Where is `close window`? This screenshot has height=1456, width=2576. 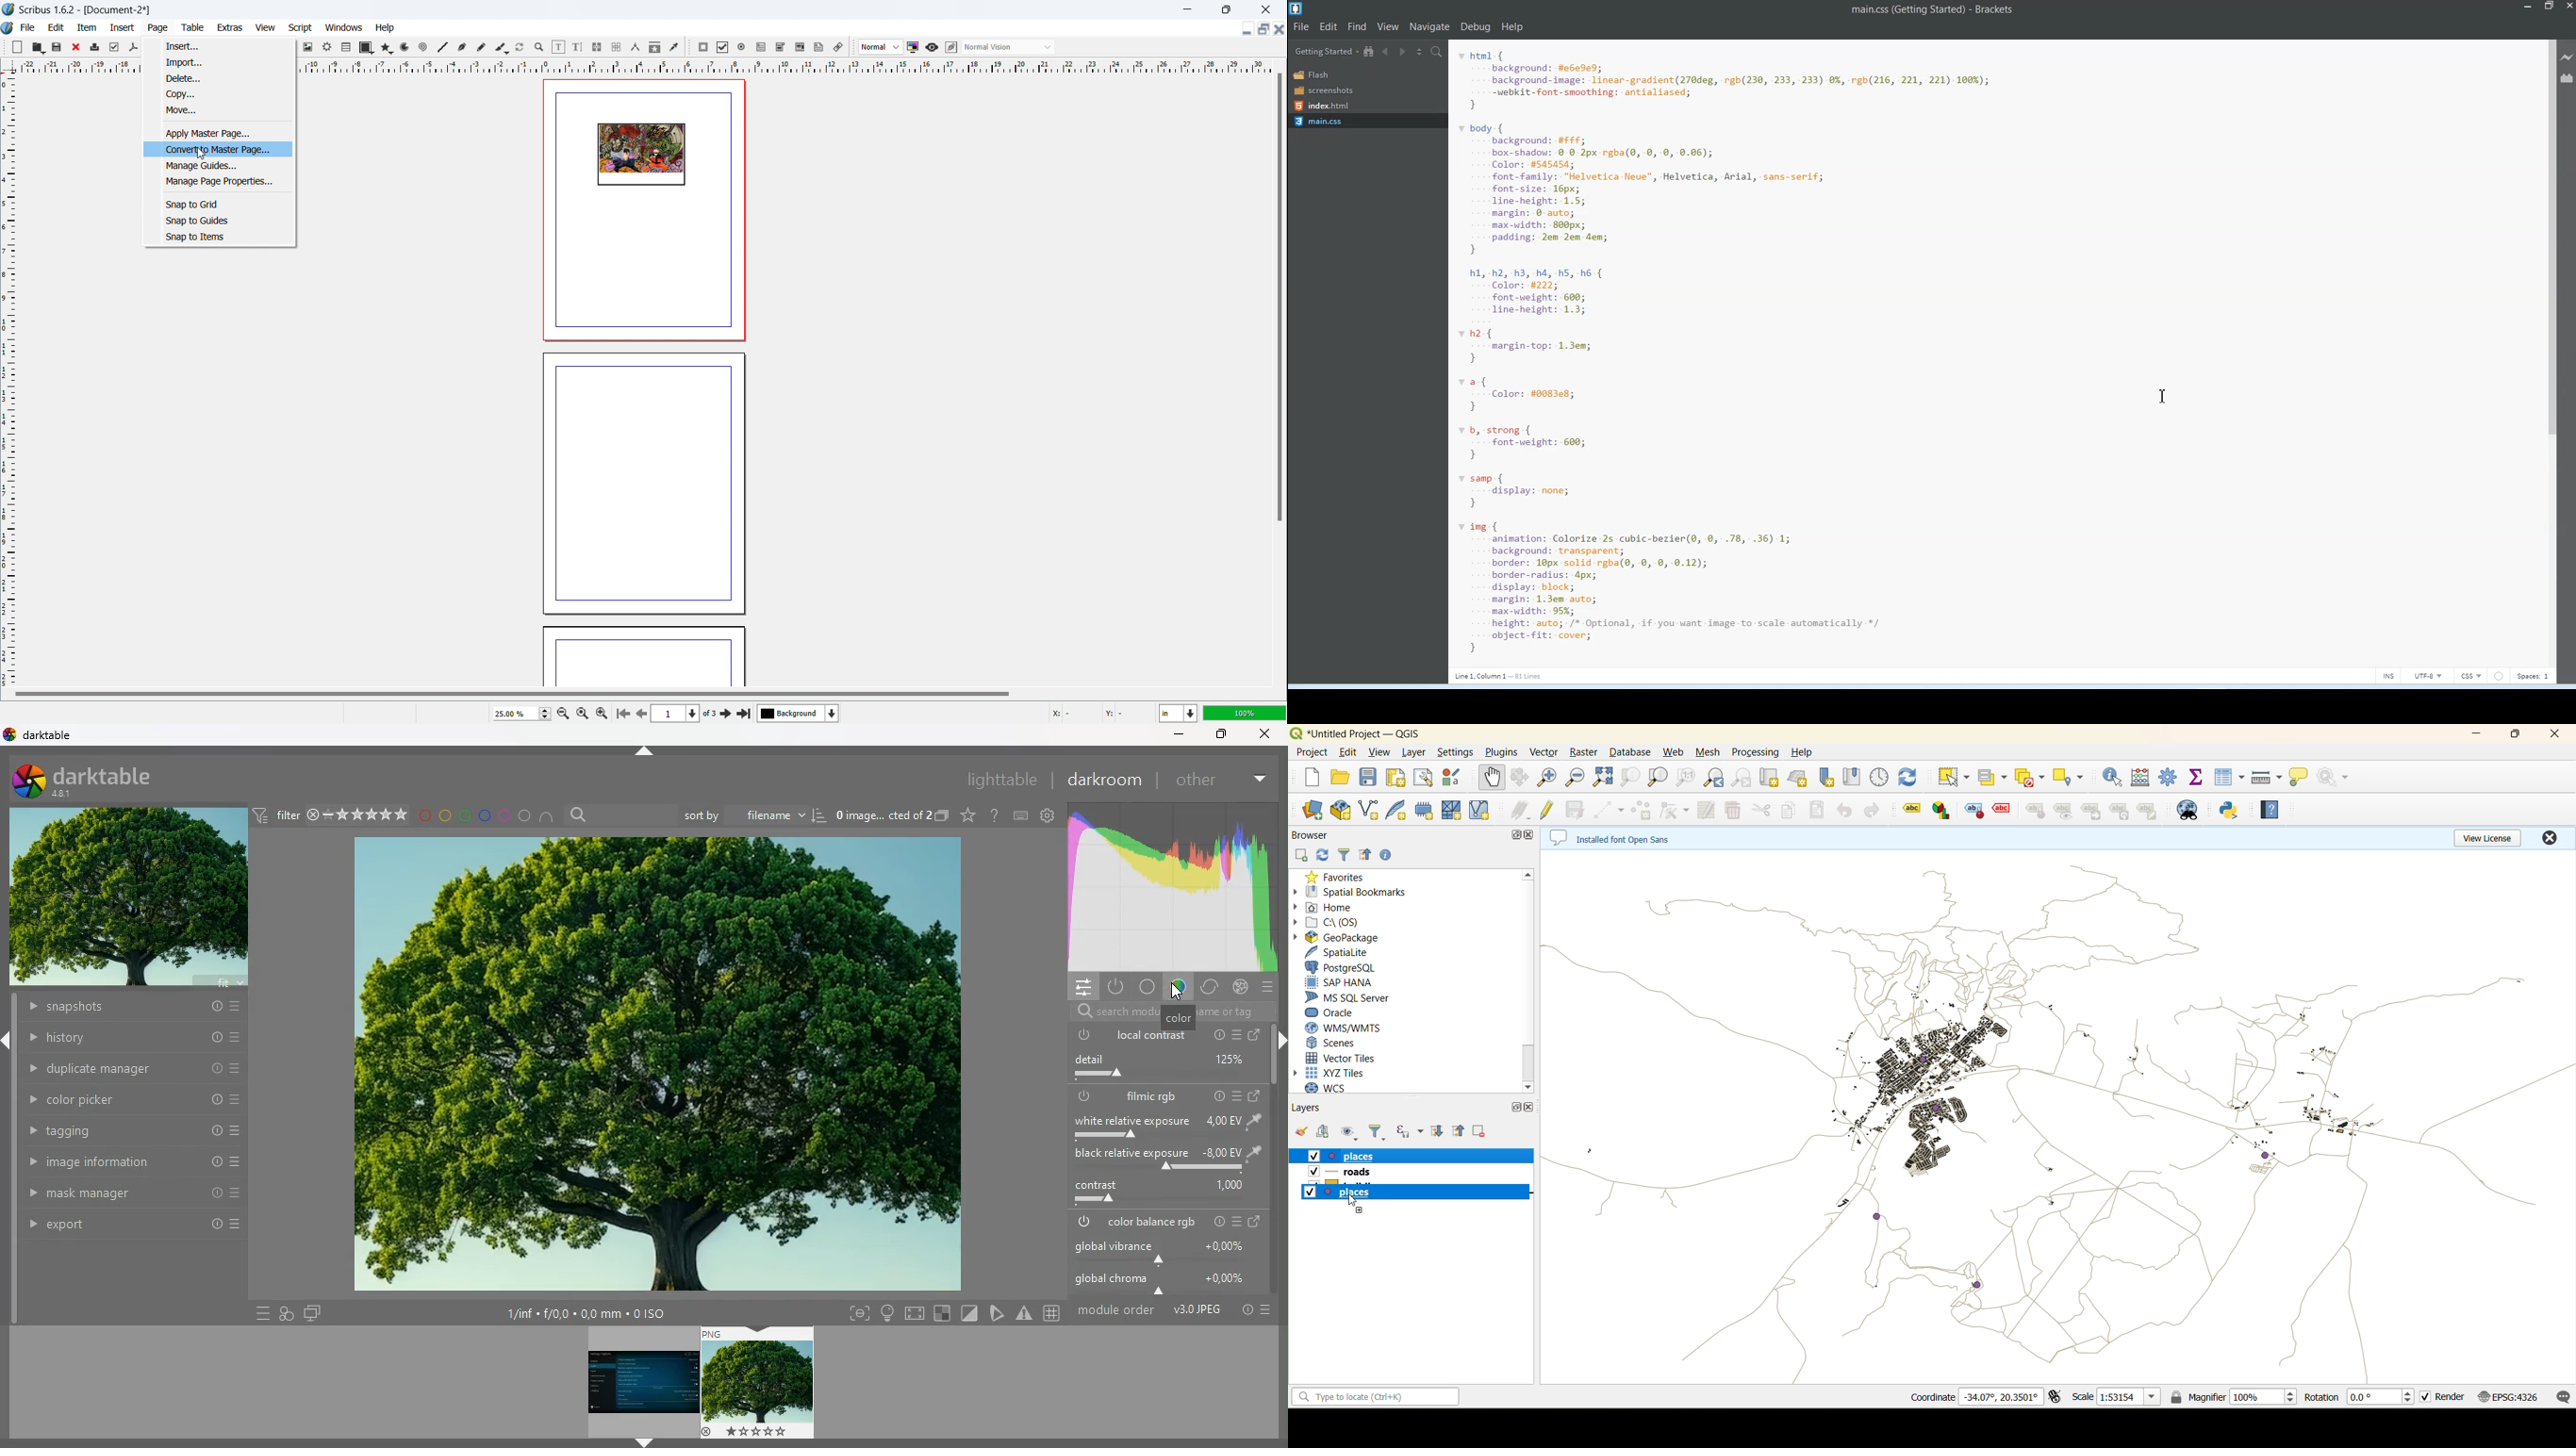
close window is located at coordinates (1265, 9).